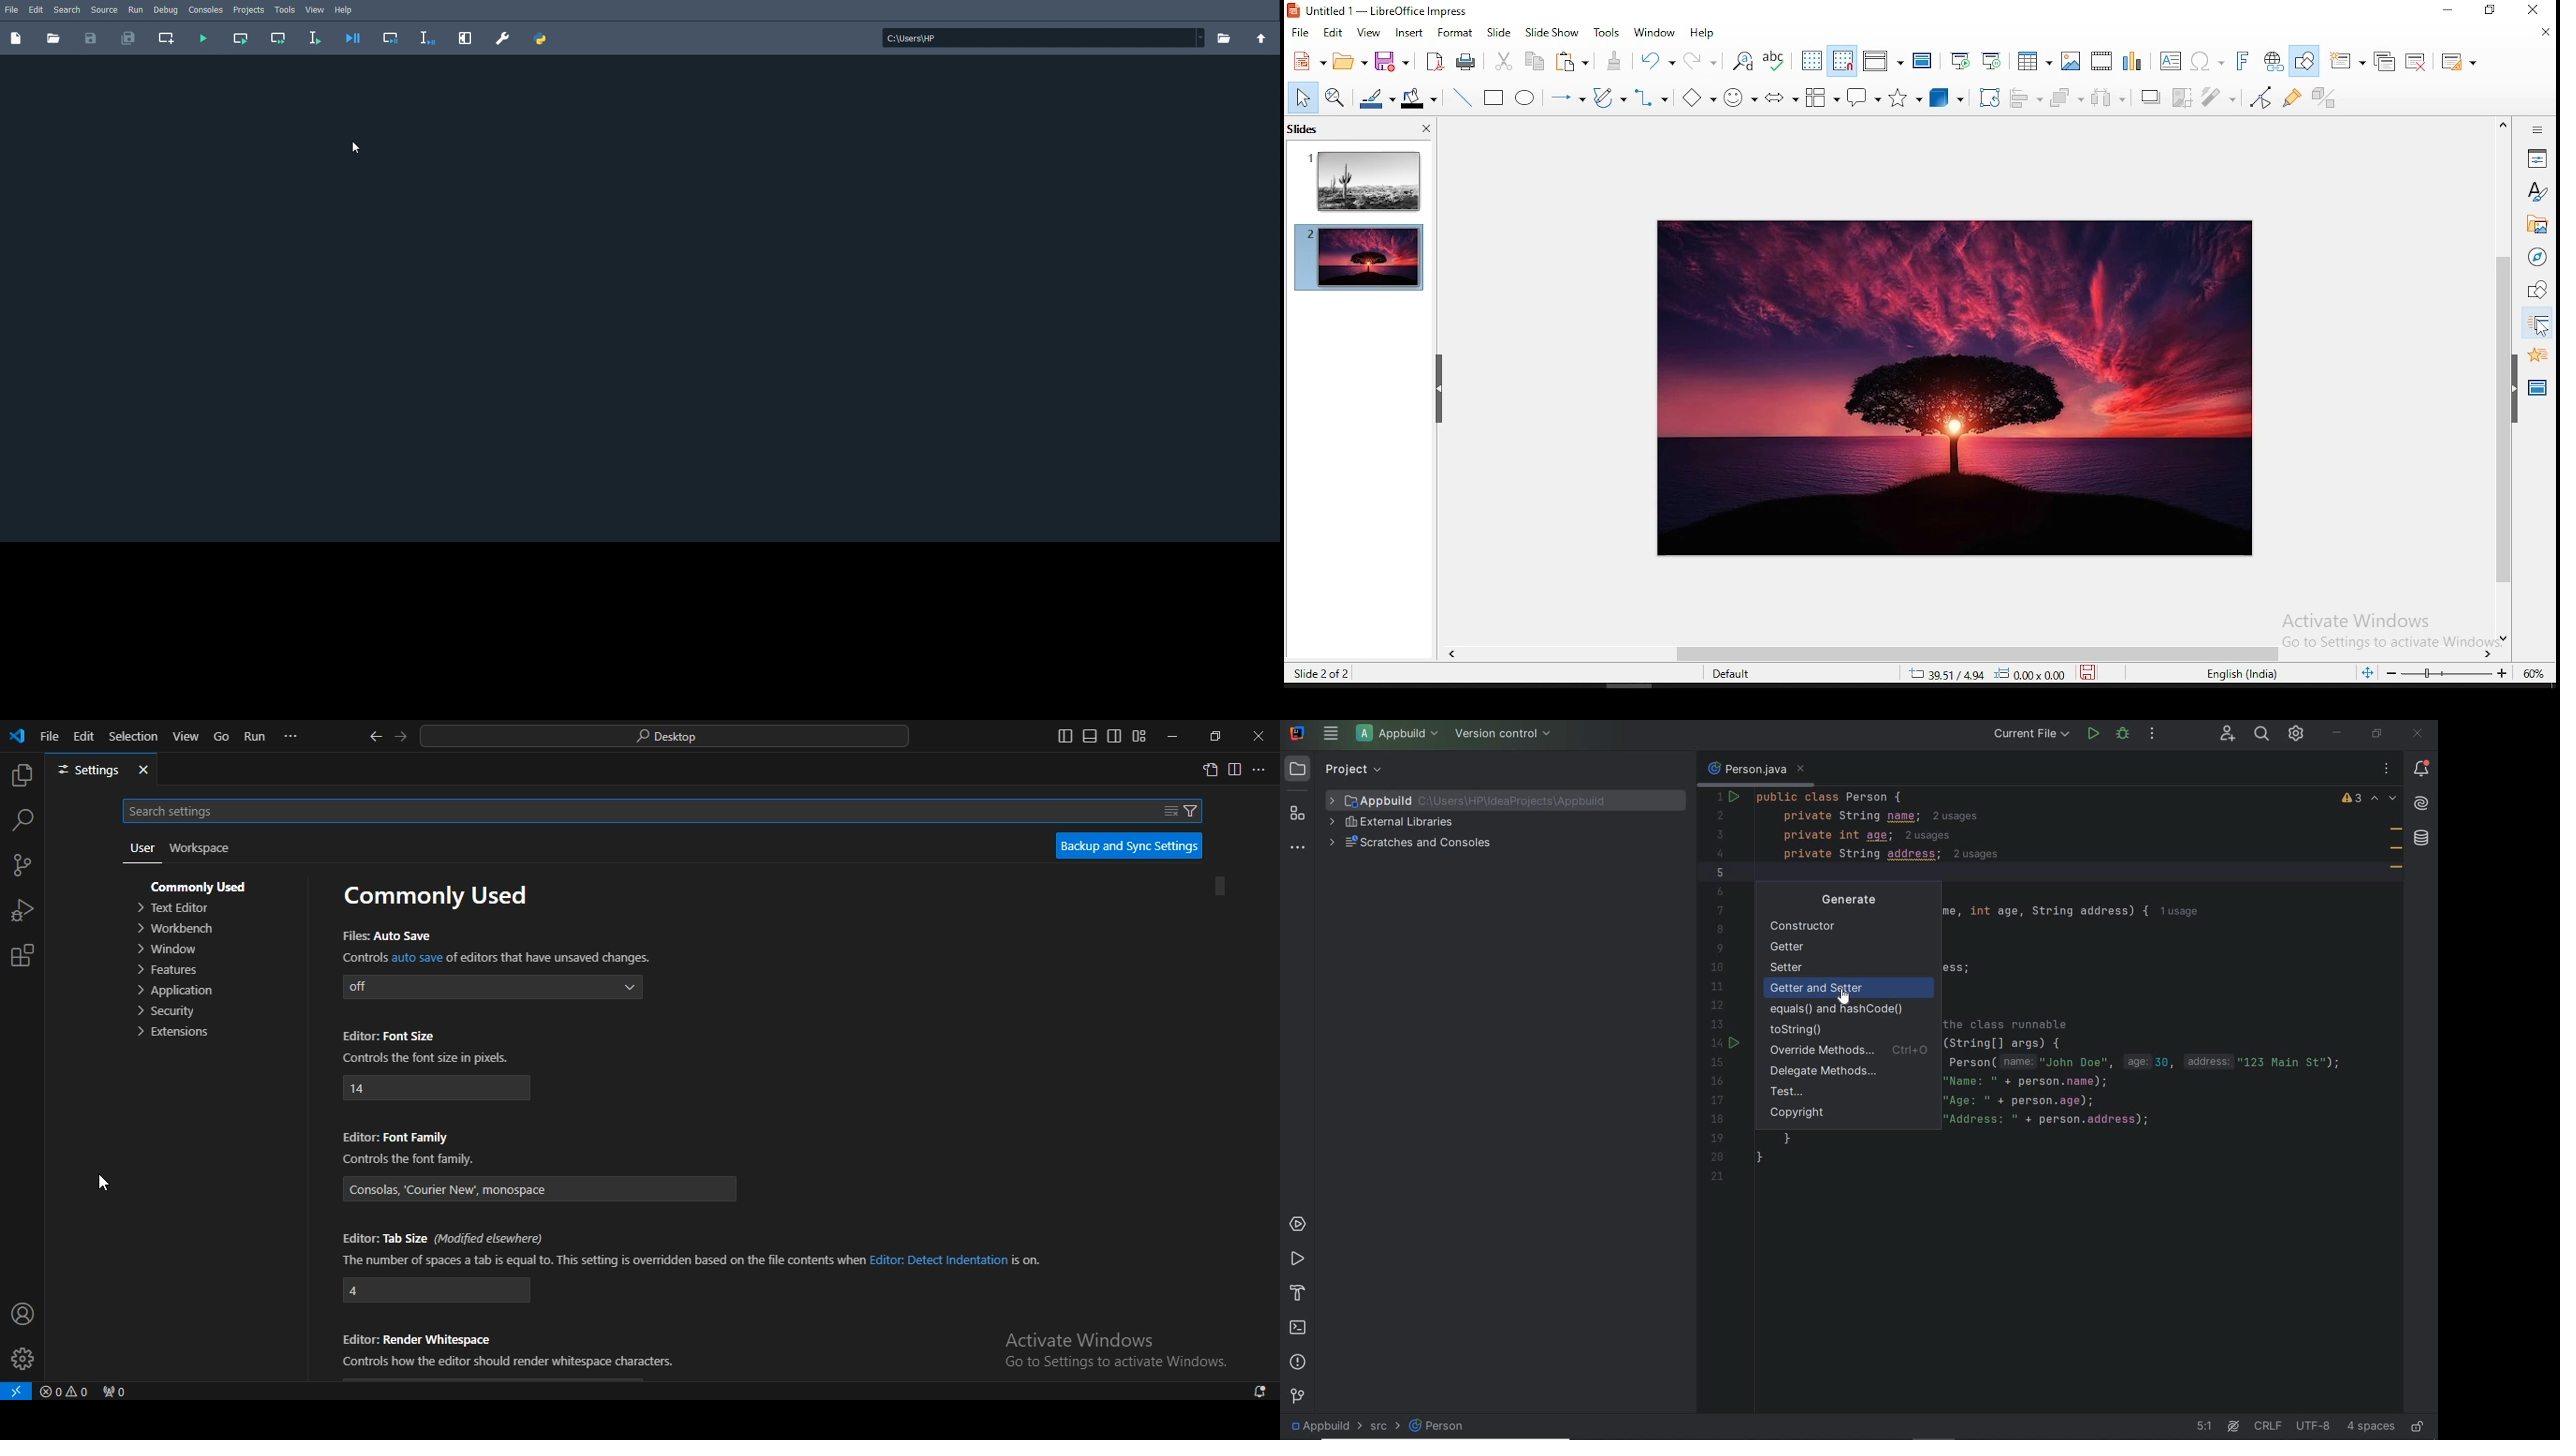  What do you see at coordinates (1043, 38) in the screenshot?
I see `File location` at bounding box center [1043, 38].